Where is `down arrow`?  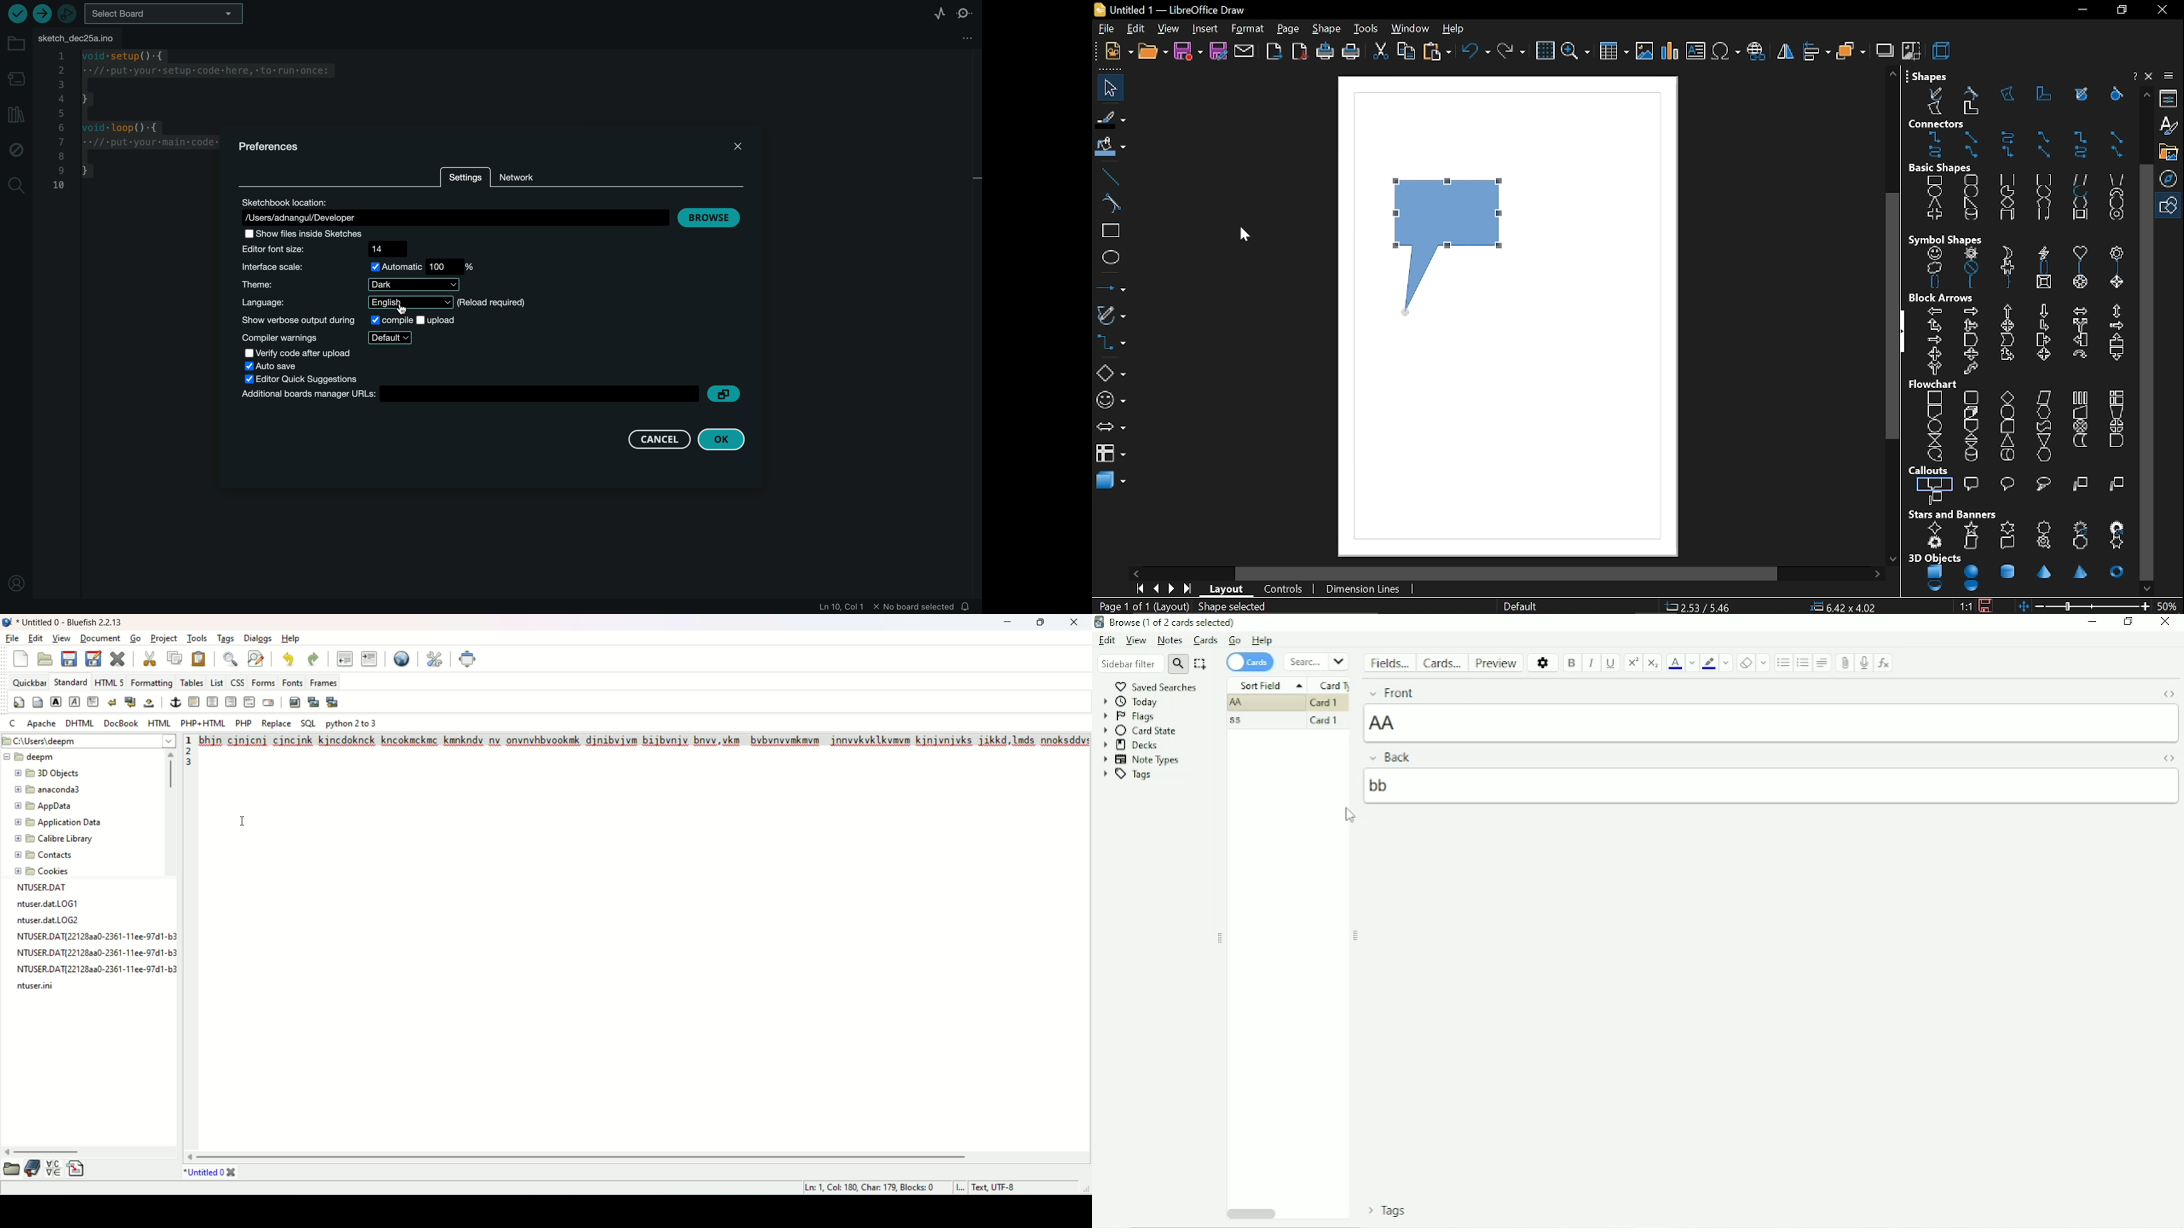 down arrow is located at coordinates (2043, 311).